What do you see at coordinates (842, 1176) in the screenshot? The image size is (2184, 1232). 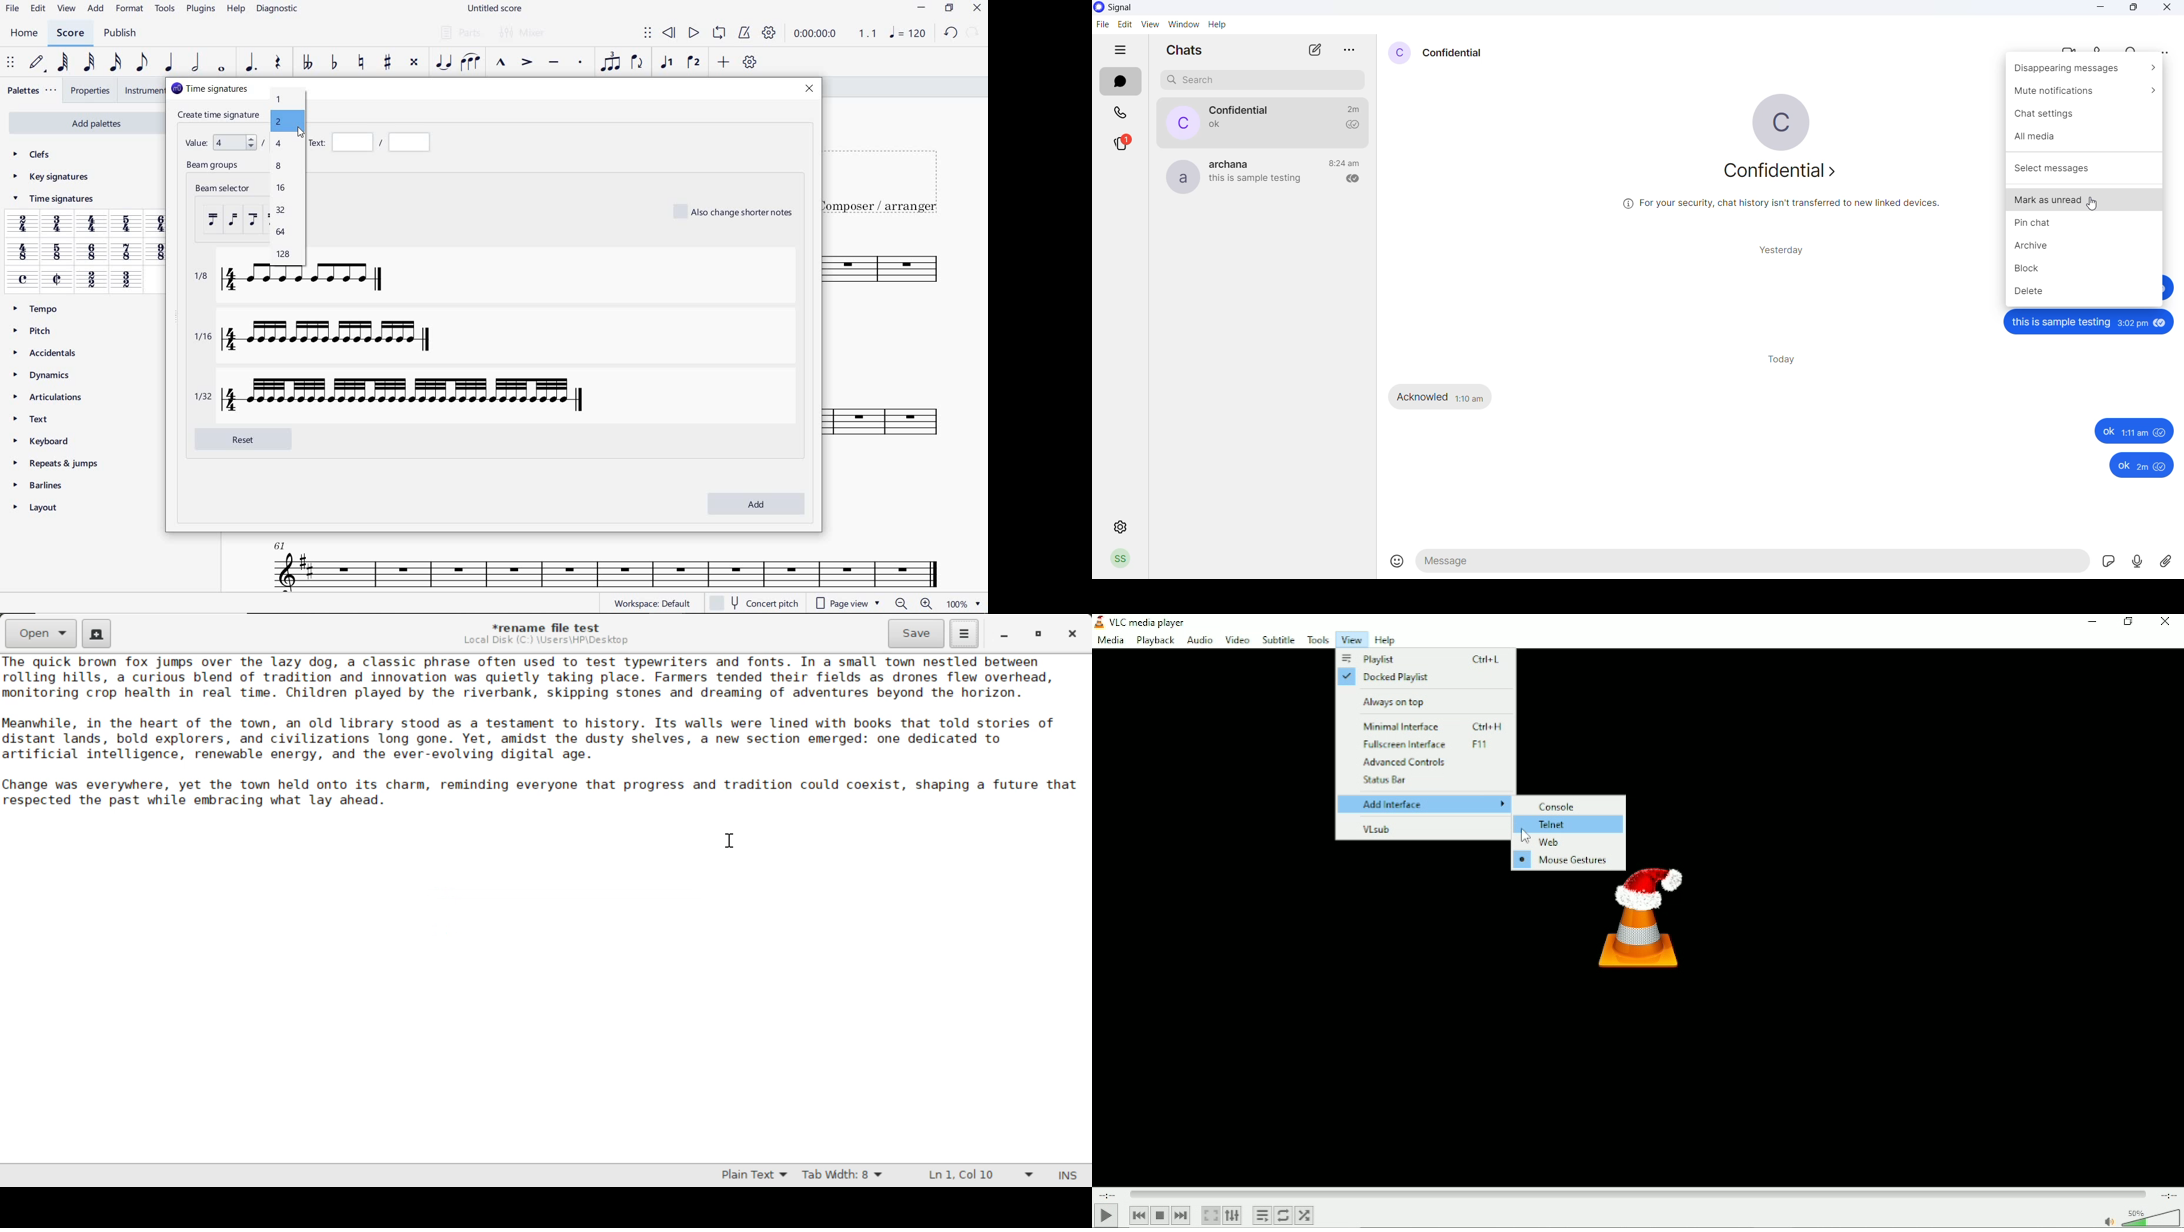 I see `Tab Width 8` at bounding box center [842, 1176].